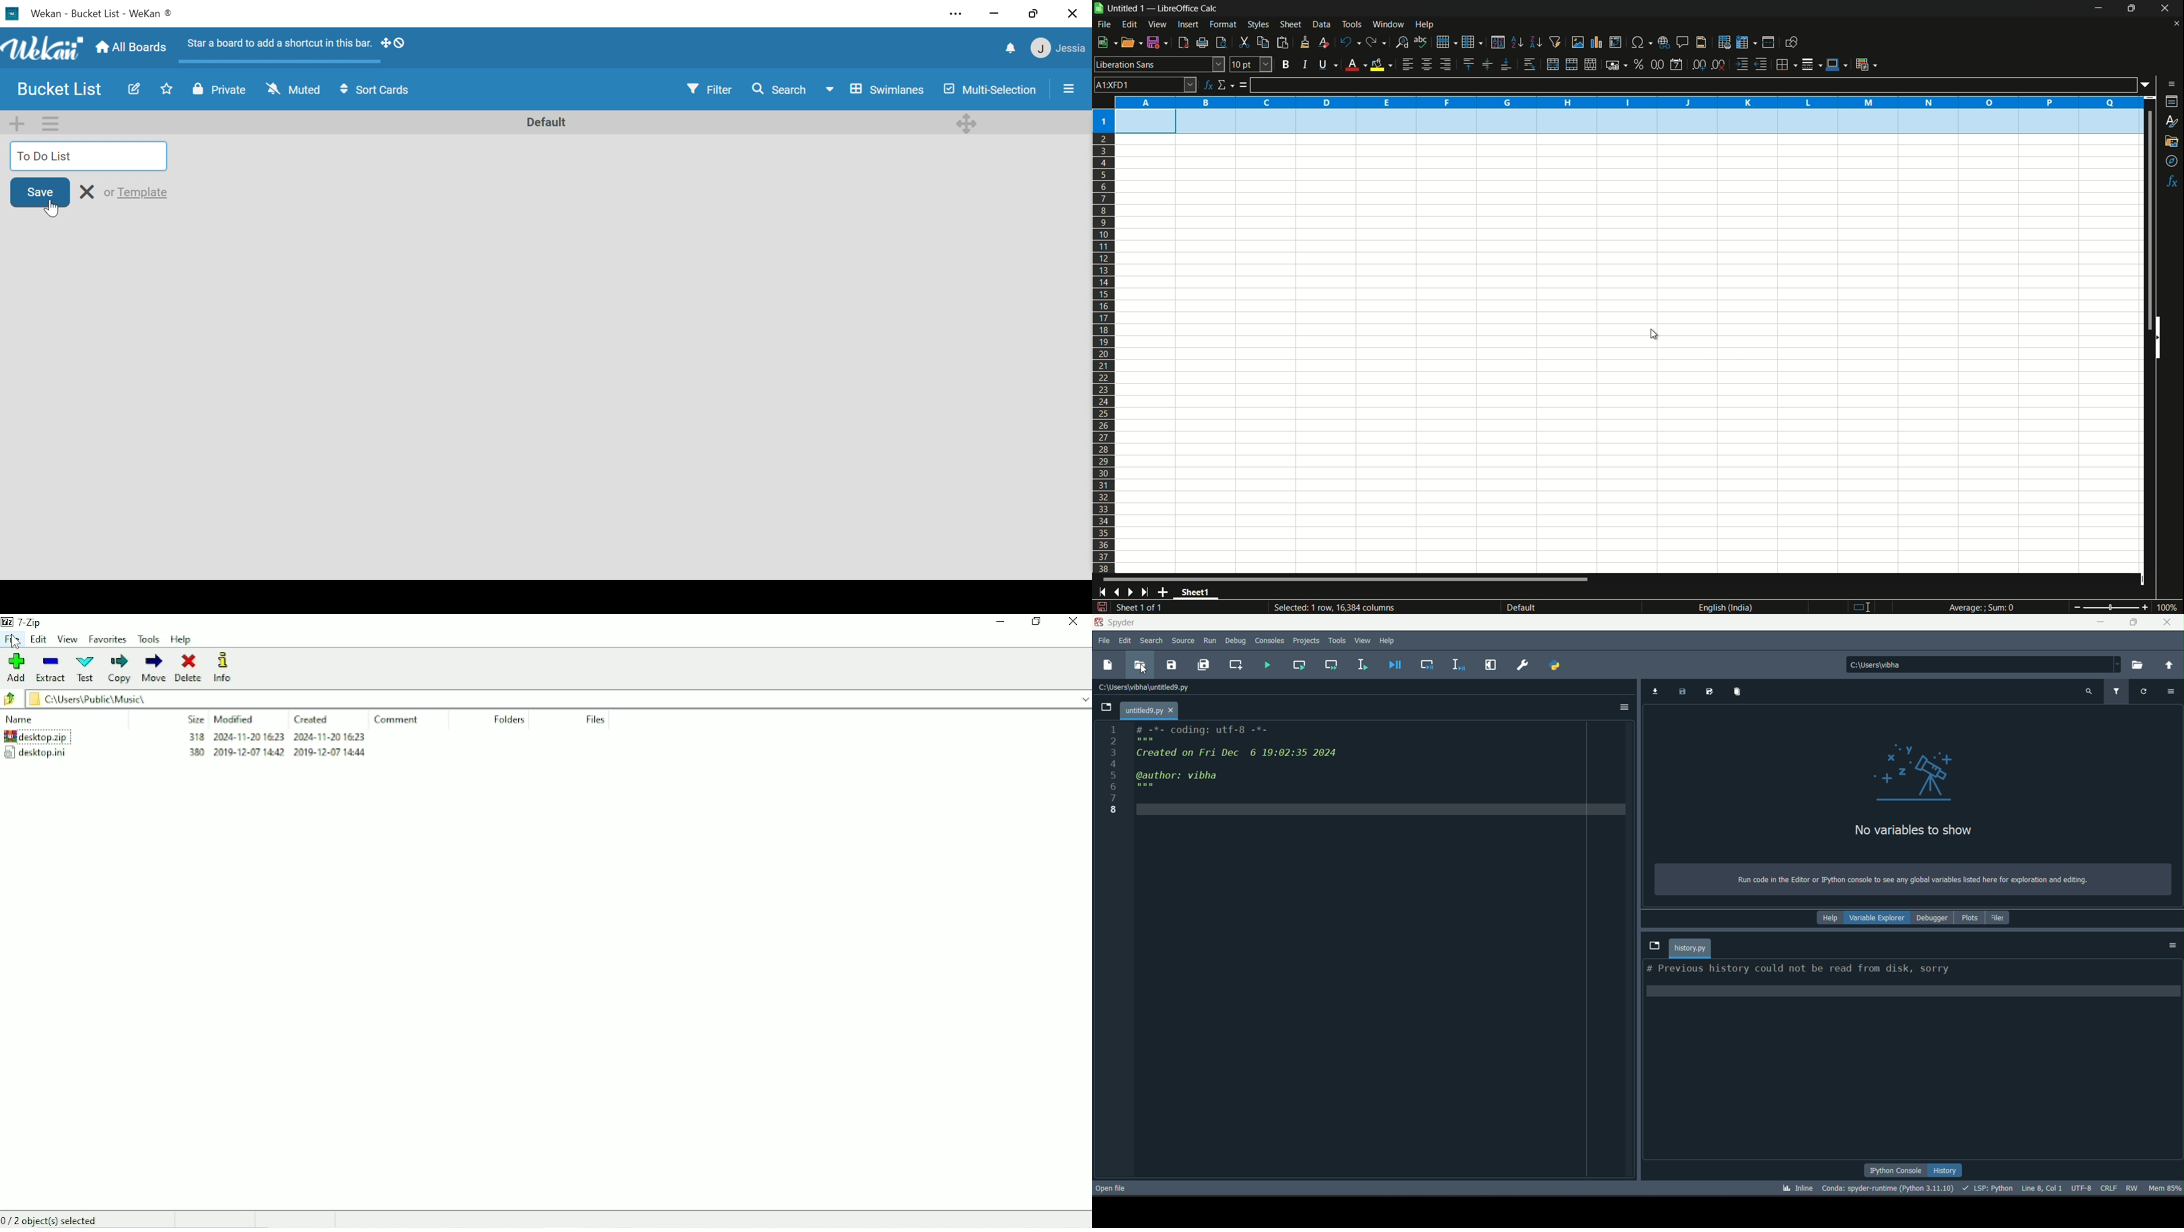 This screenshot has height=1232, width=2184. I want to click on Star, so click(163, 89).